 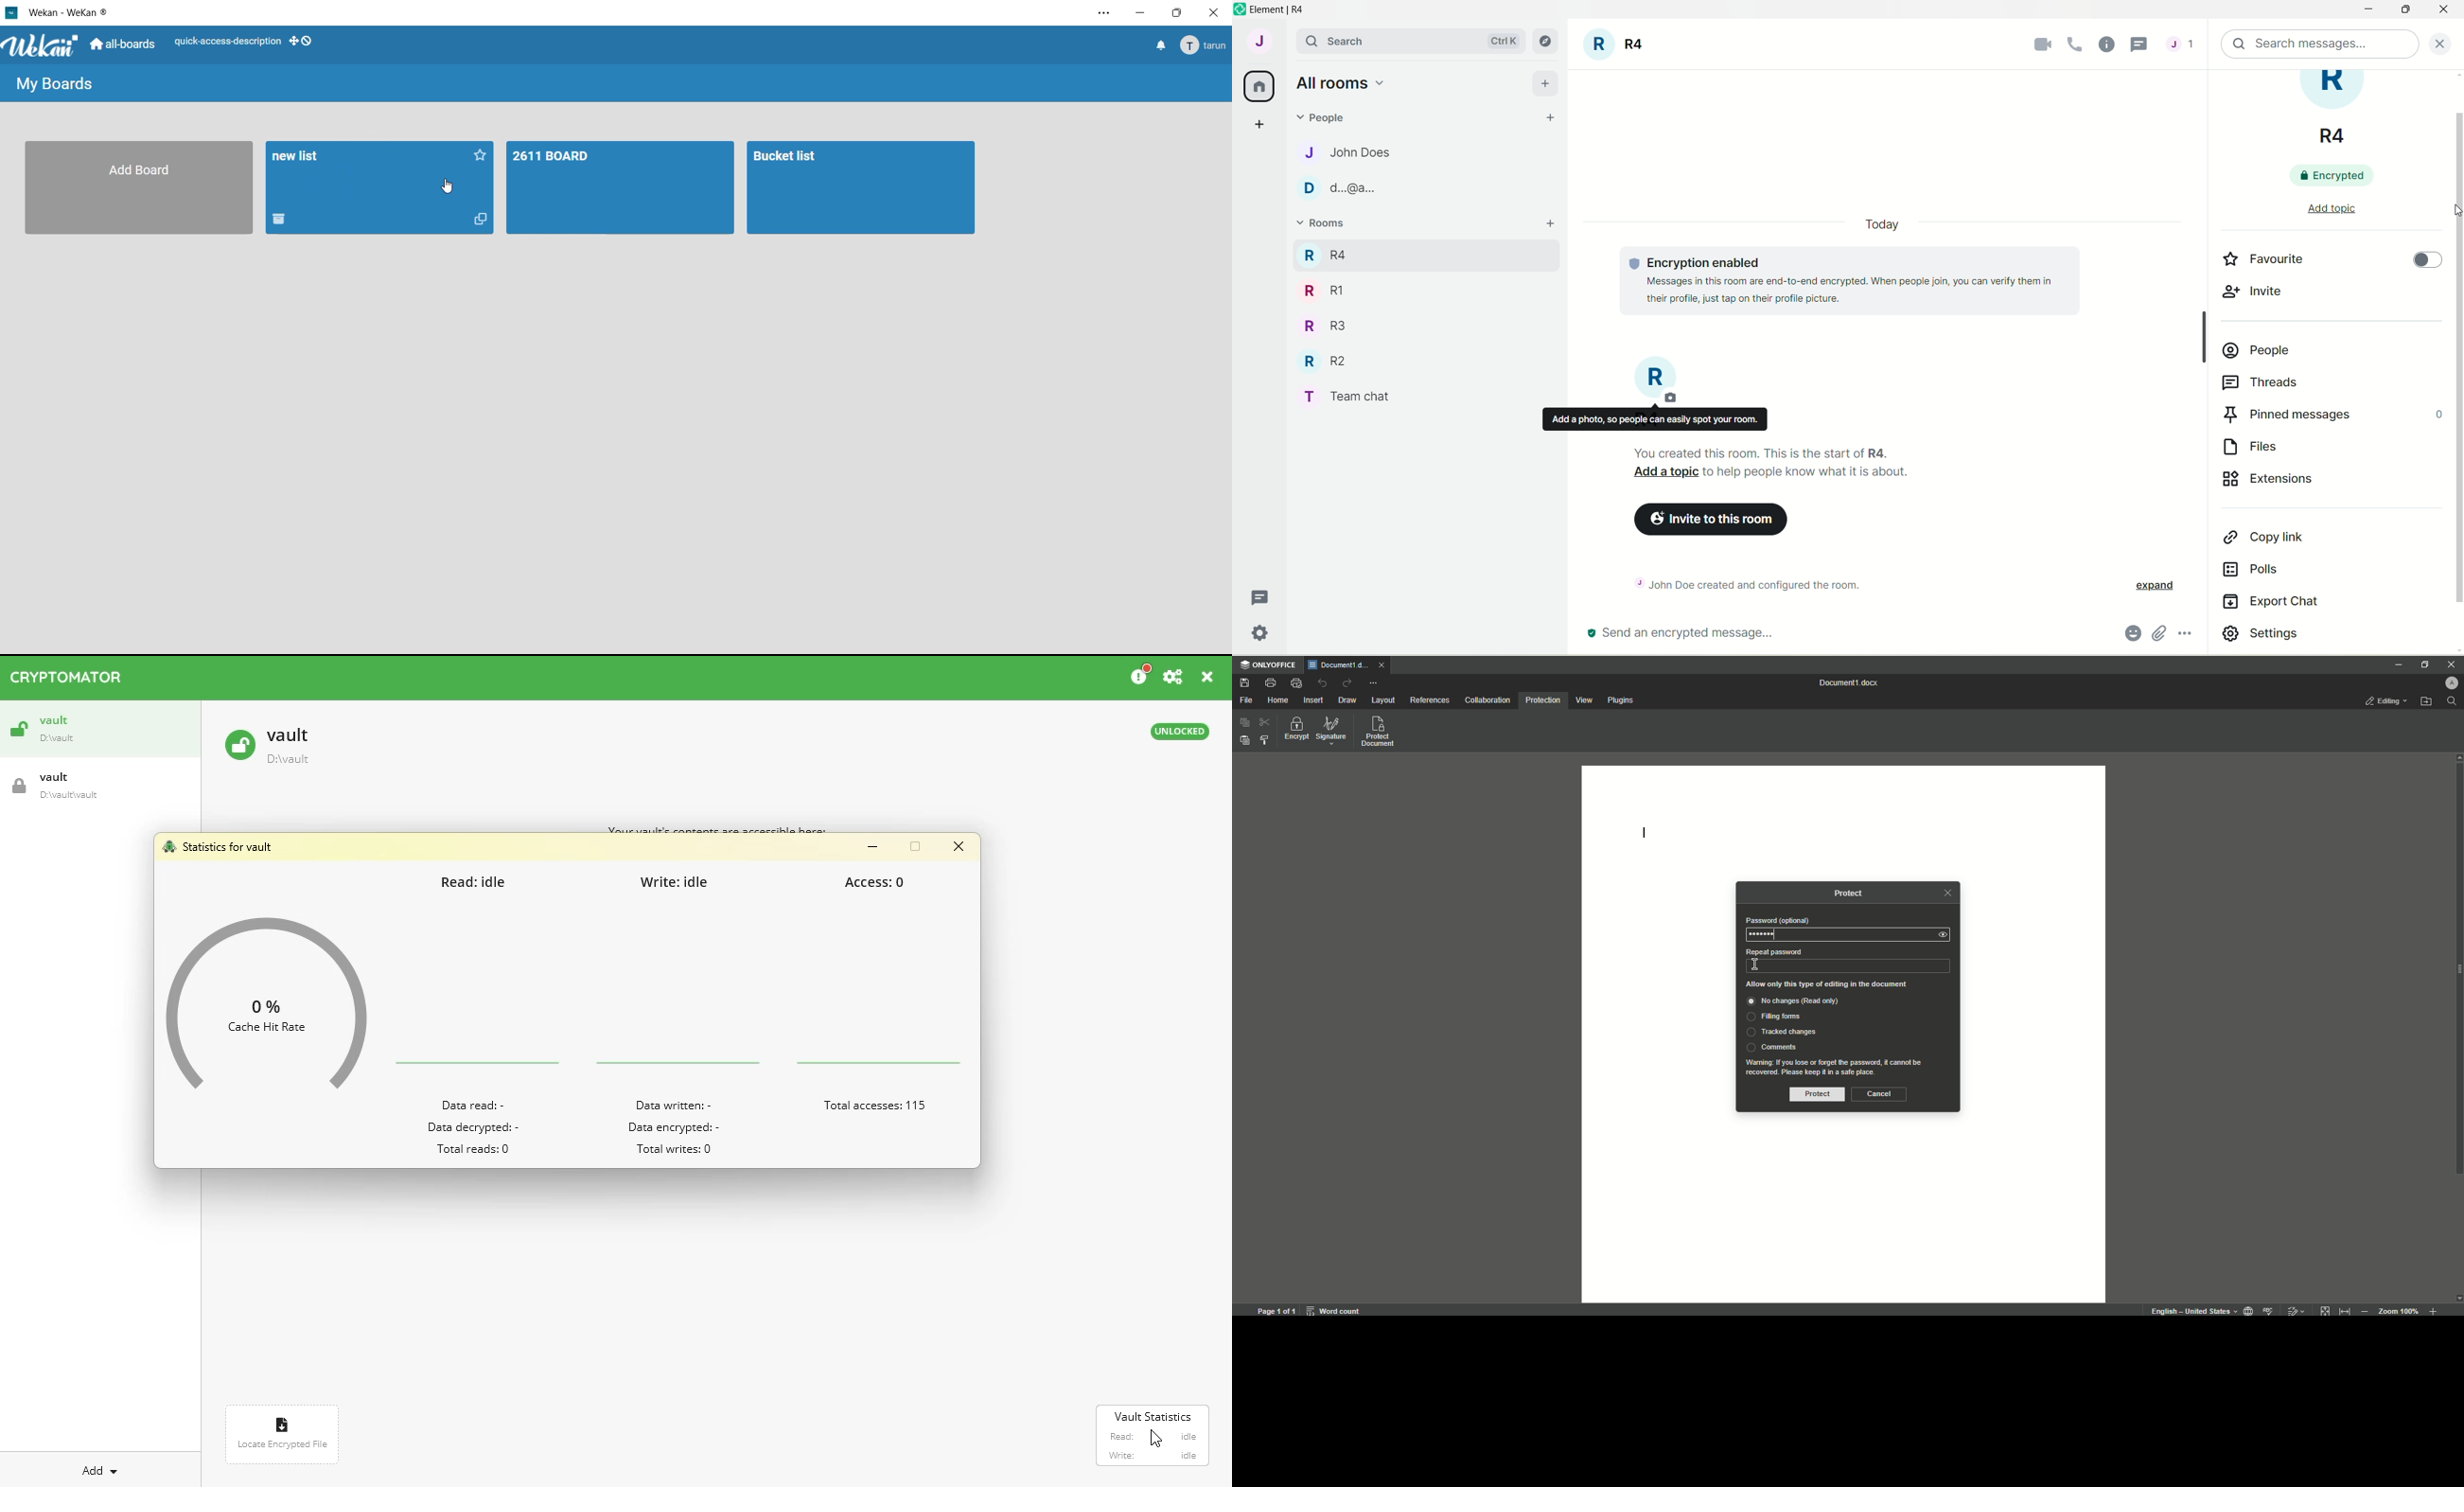 I want to click on settings, so click(x=2270, y=635).